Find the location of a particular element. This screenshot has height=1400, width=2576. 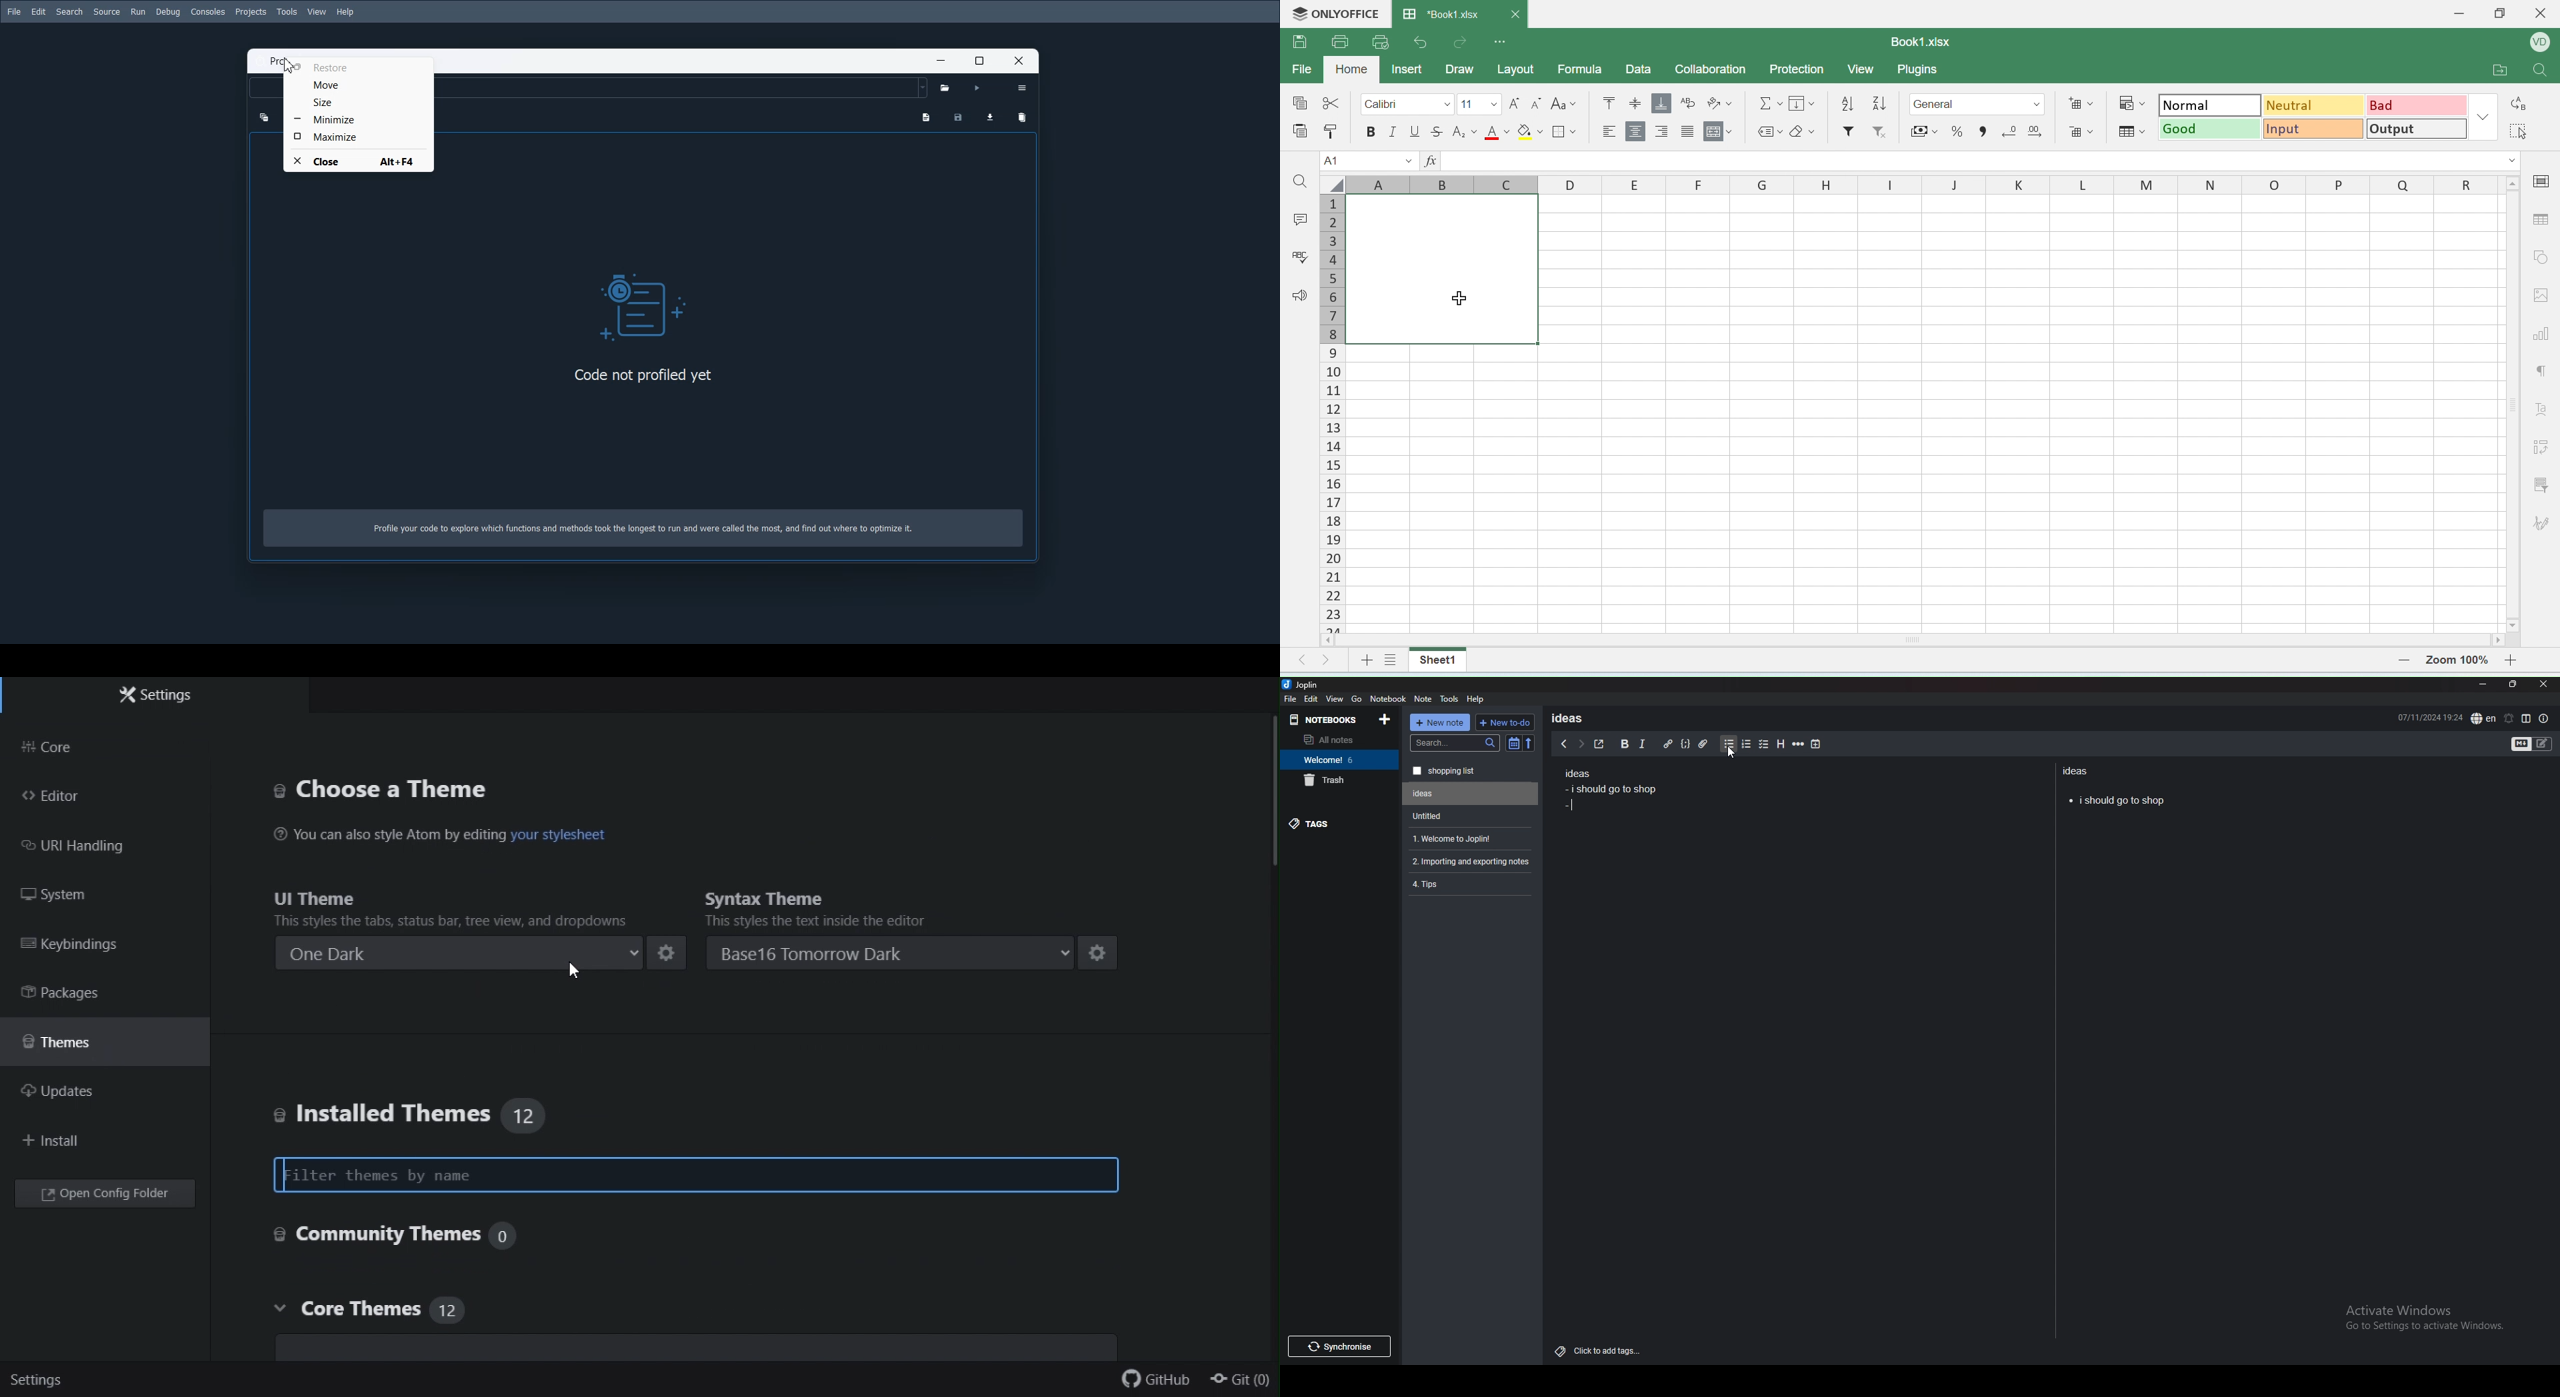

layout is located at coordinates (1515, 69).